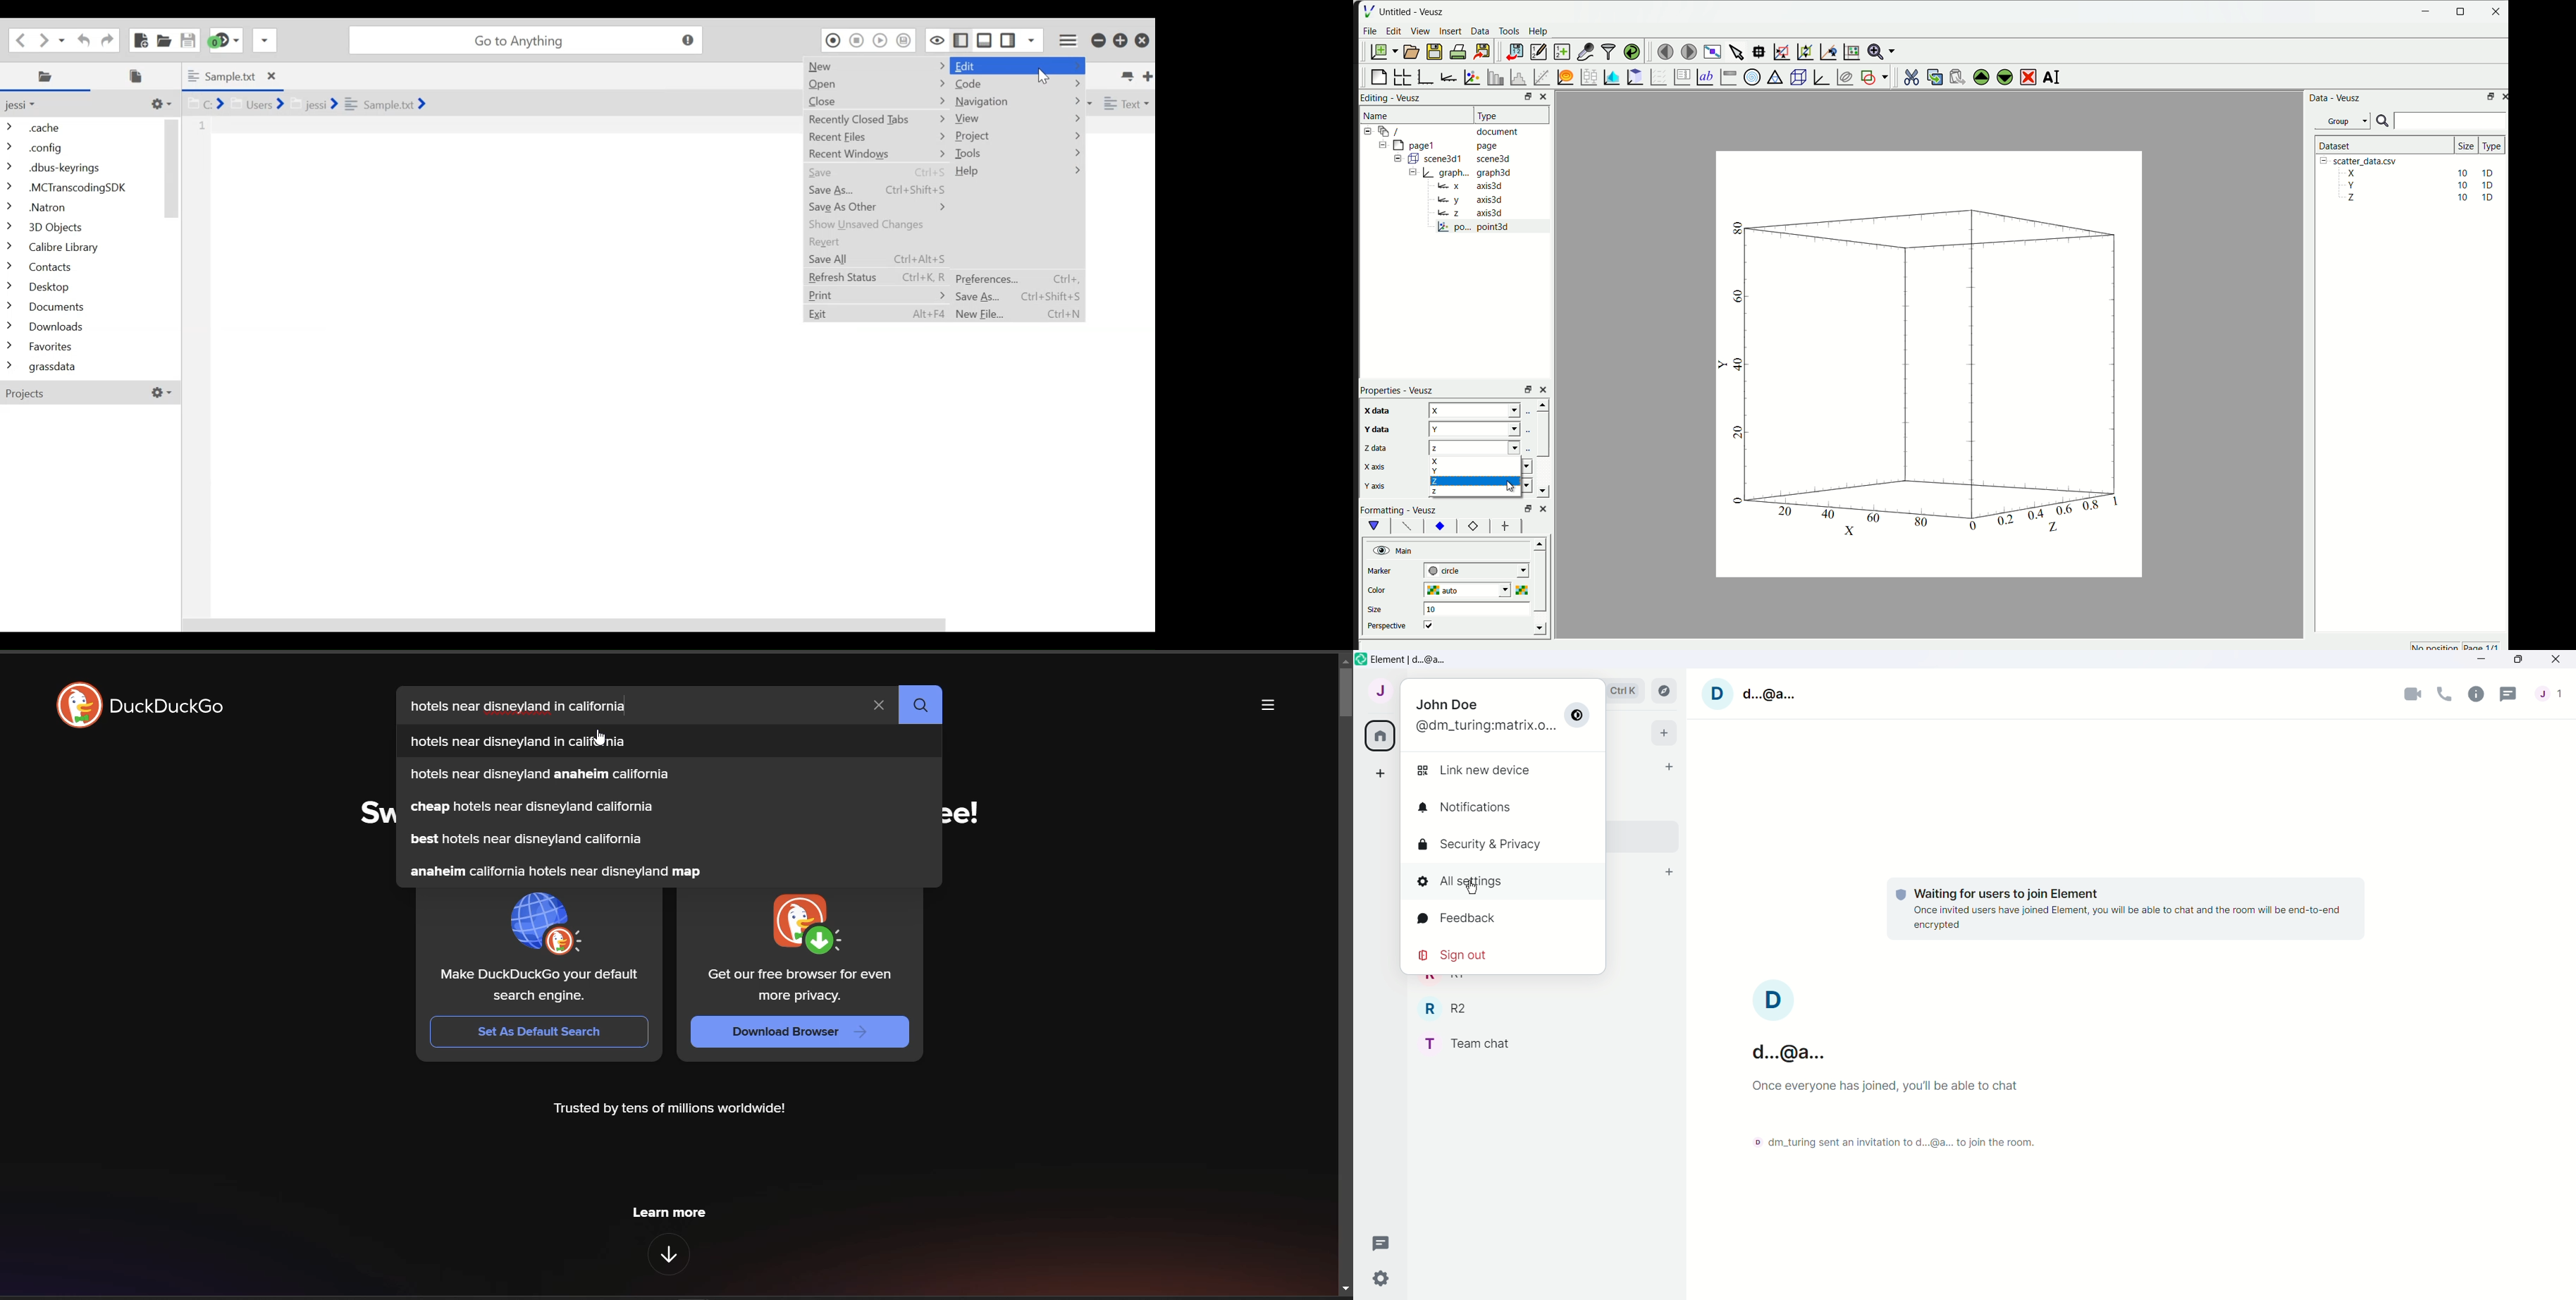 The image size is (2576, 1316). I want to click on Element icon, so click(1361, 659).